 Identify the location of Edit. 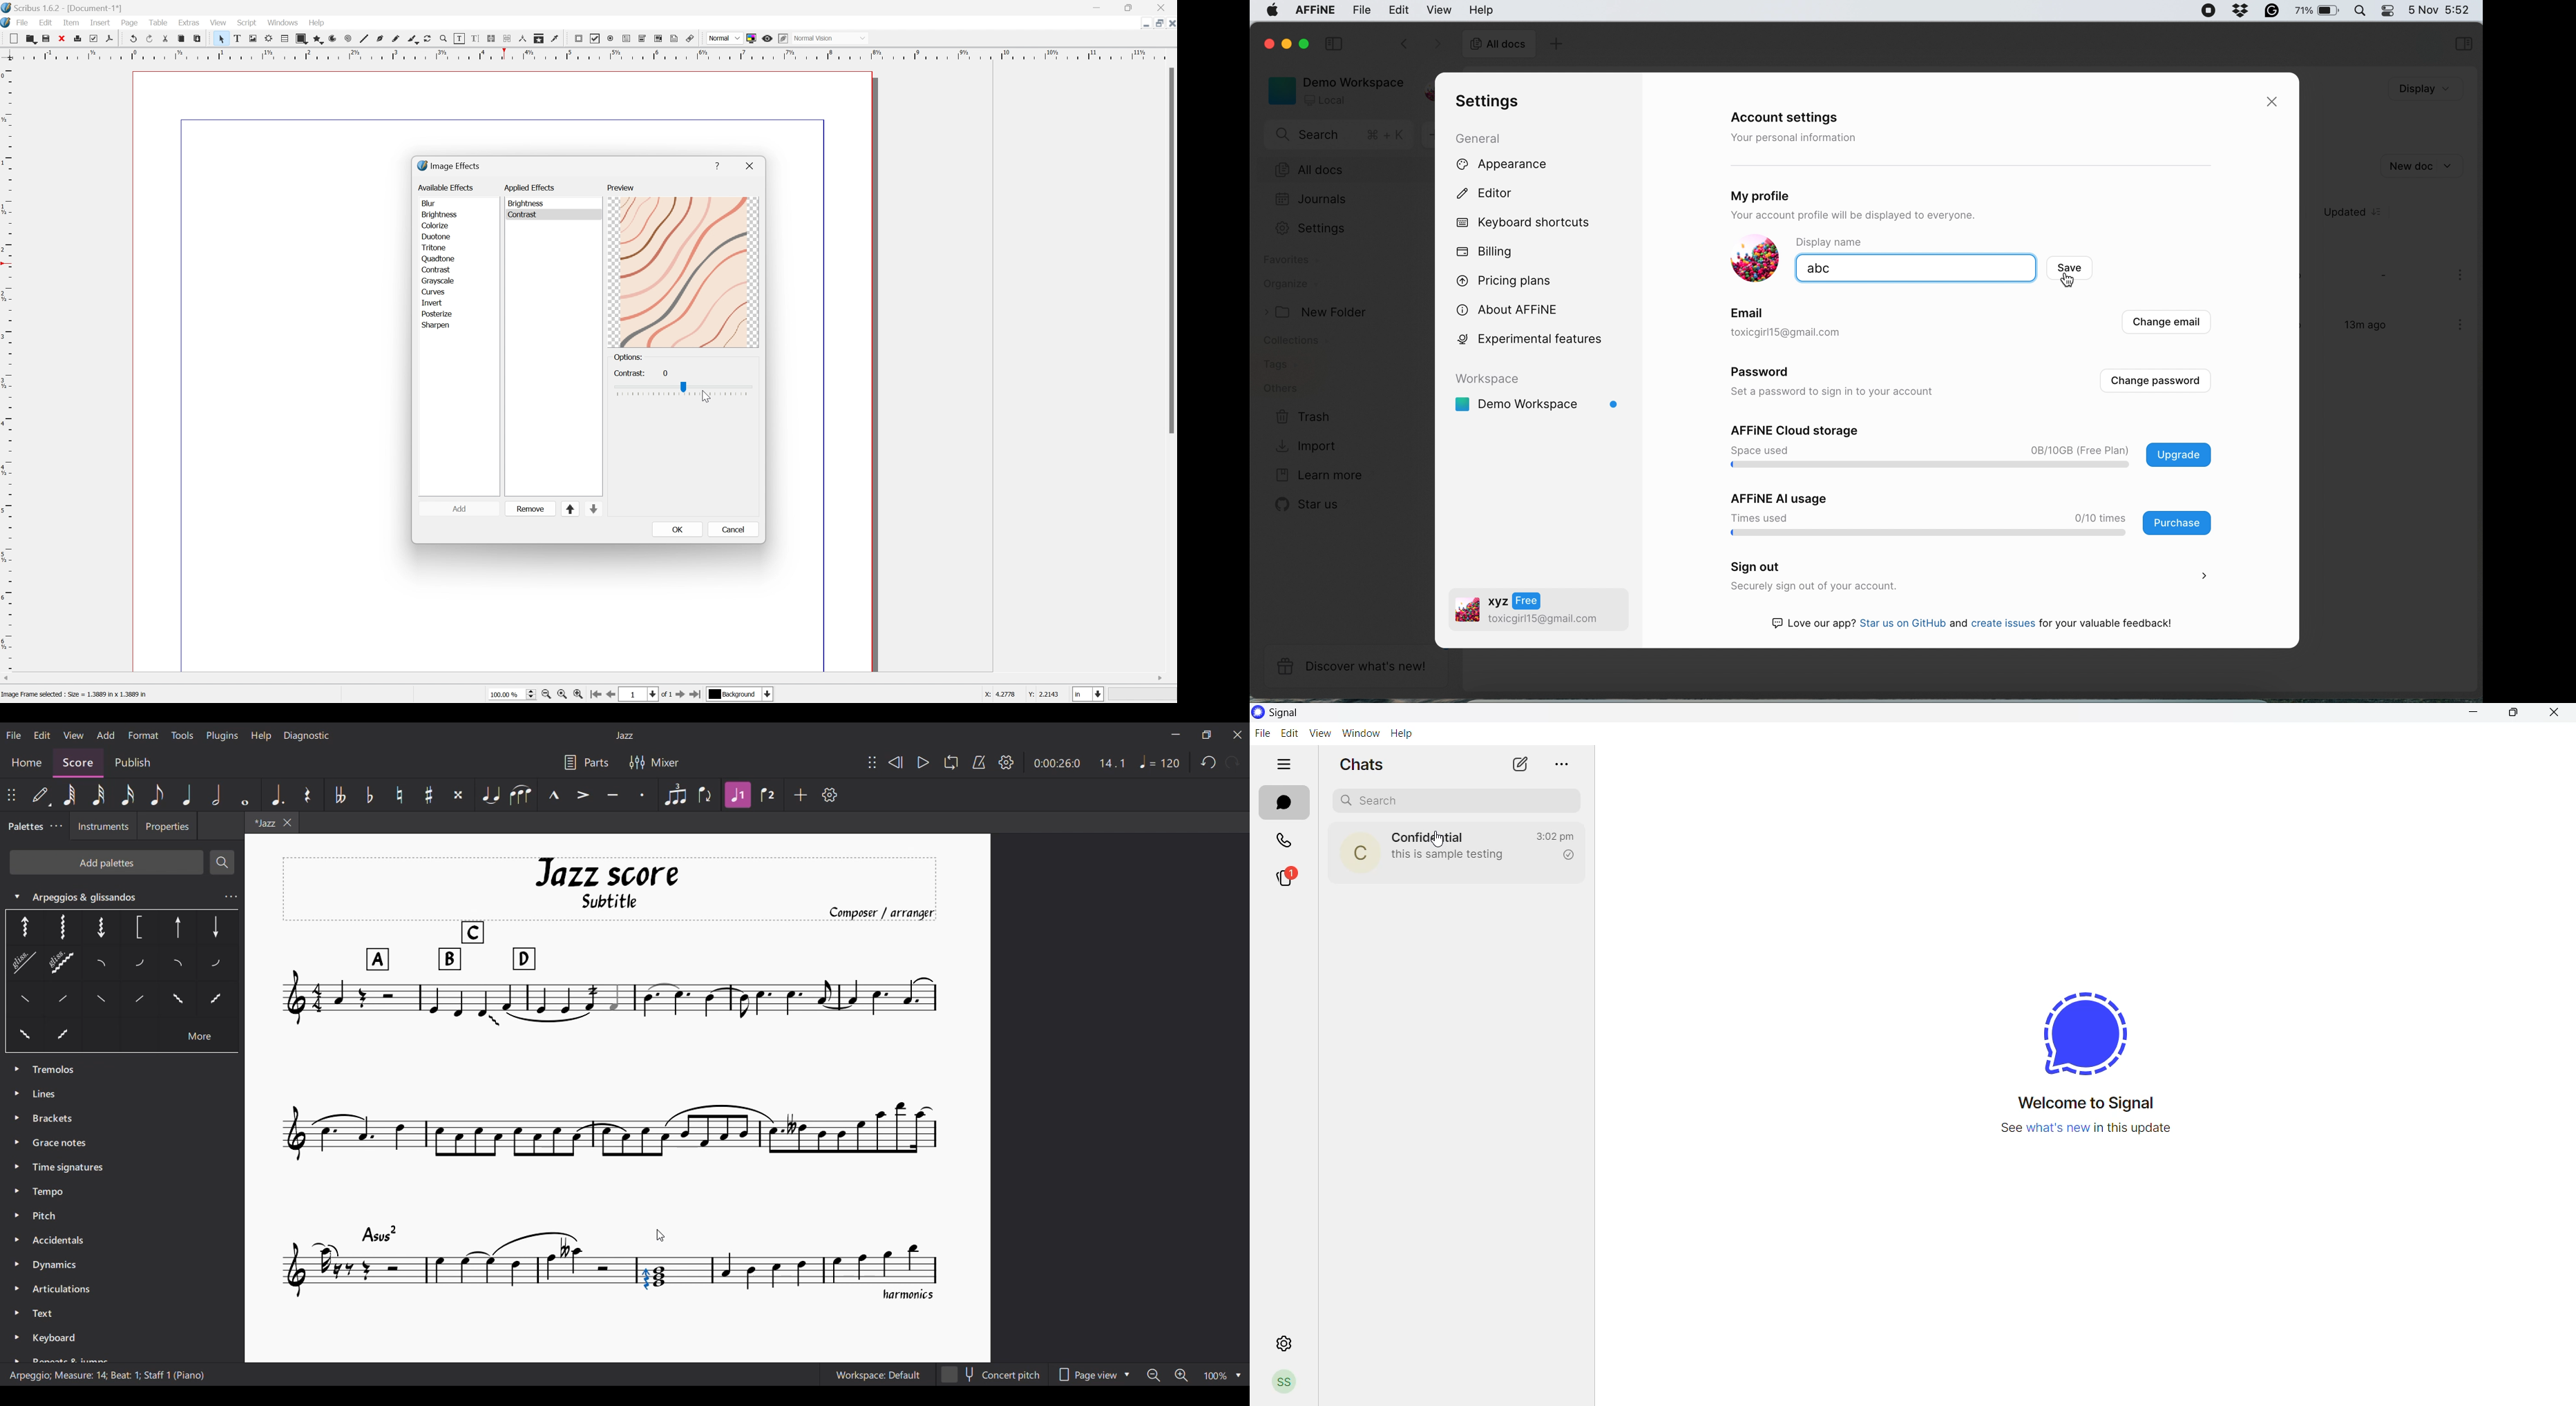
(45, 23).